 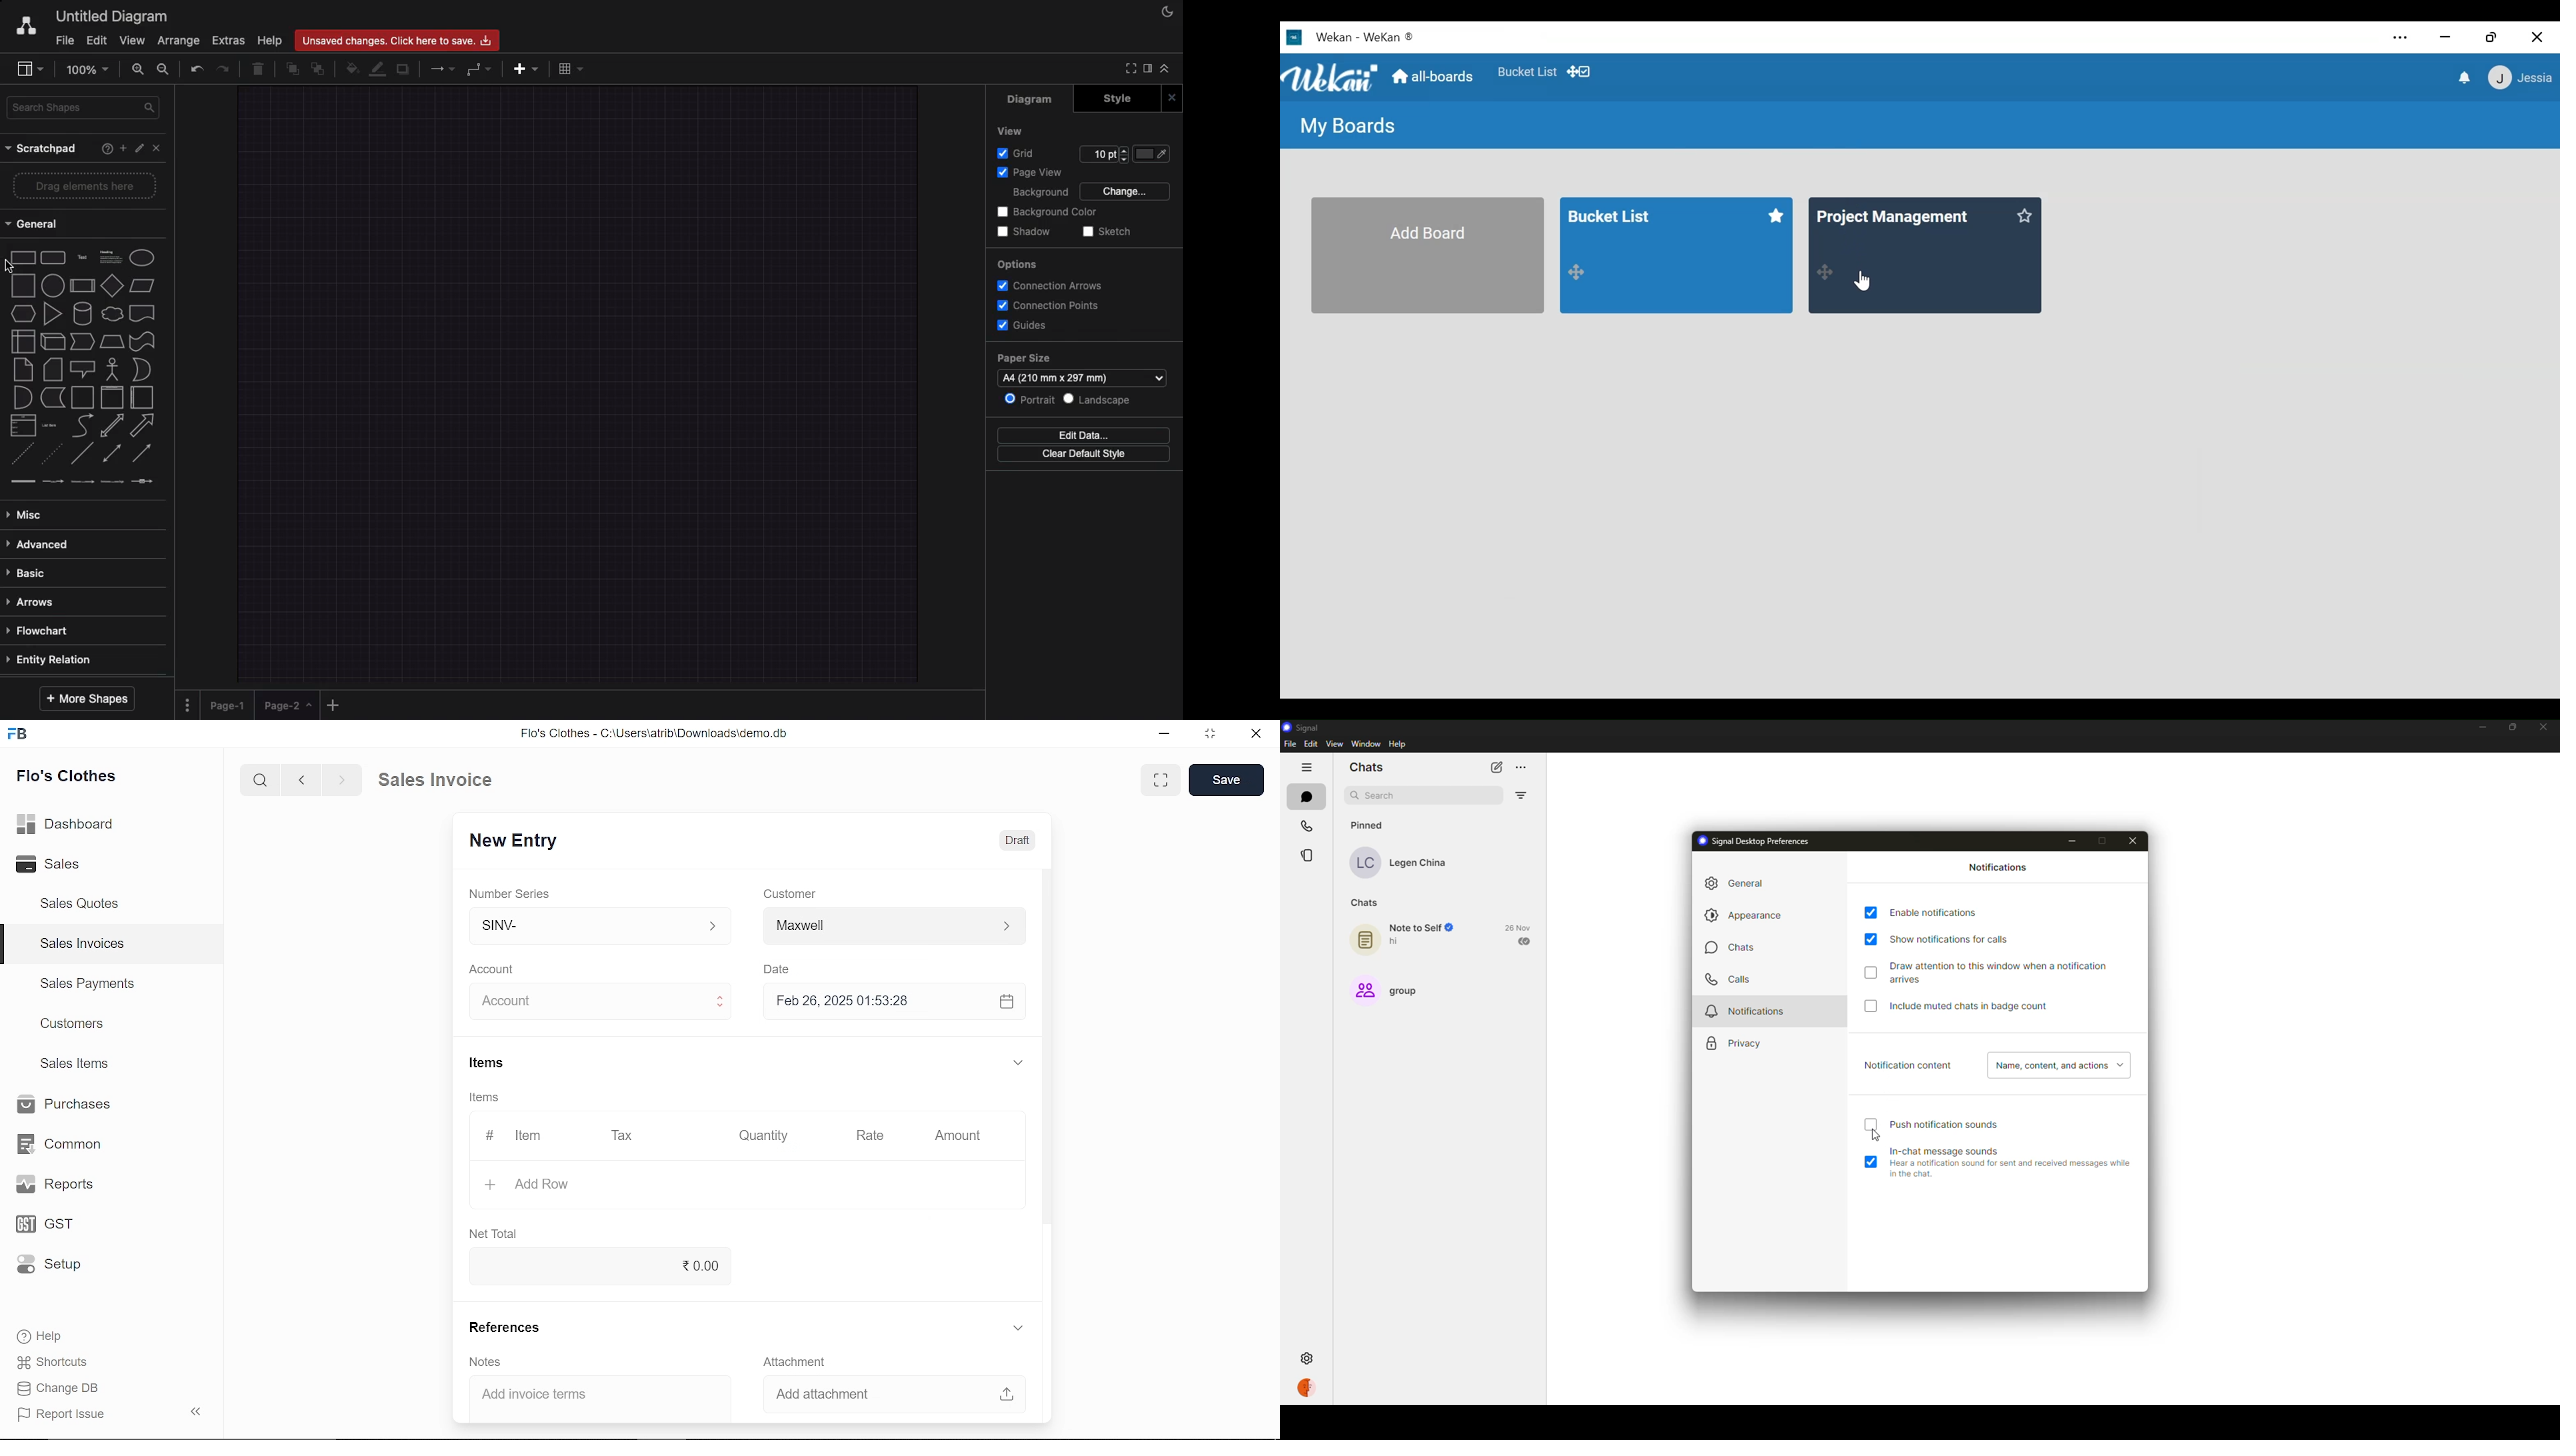 What do you see at coordinates (521, 841) in the screenshot?
I see `New Entry` at bounding box center [521, 841].